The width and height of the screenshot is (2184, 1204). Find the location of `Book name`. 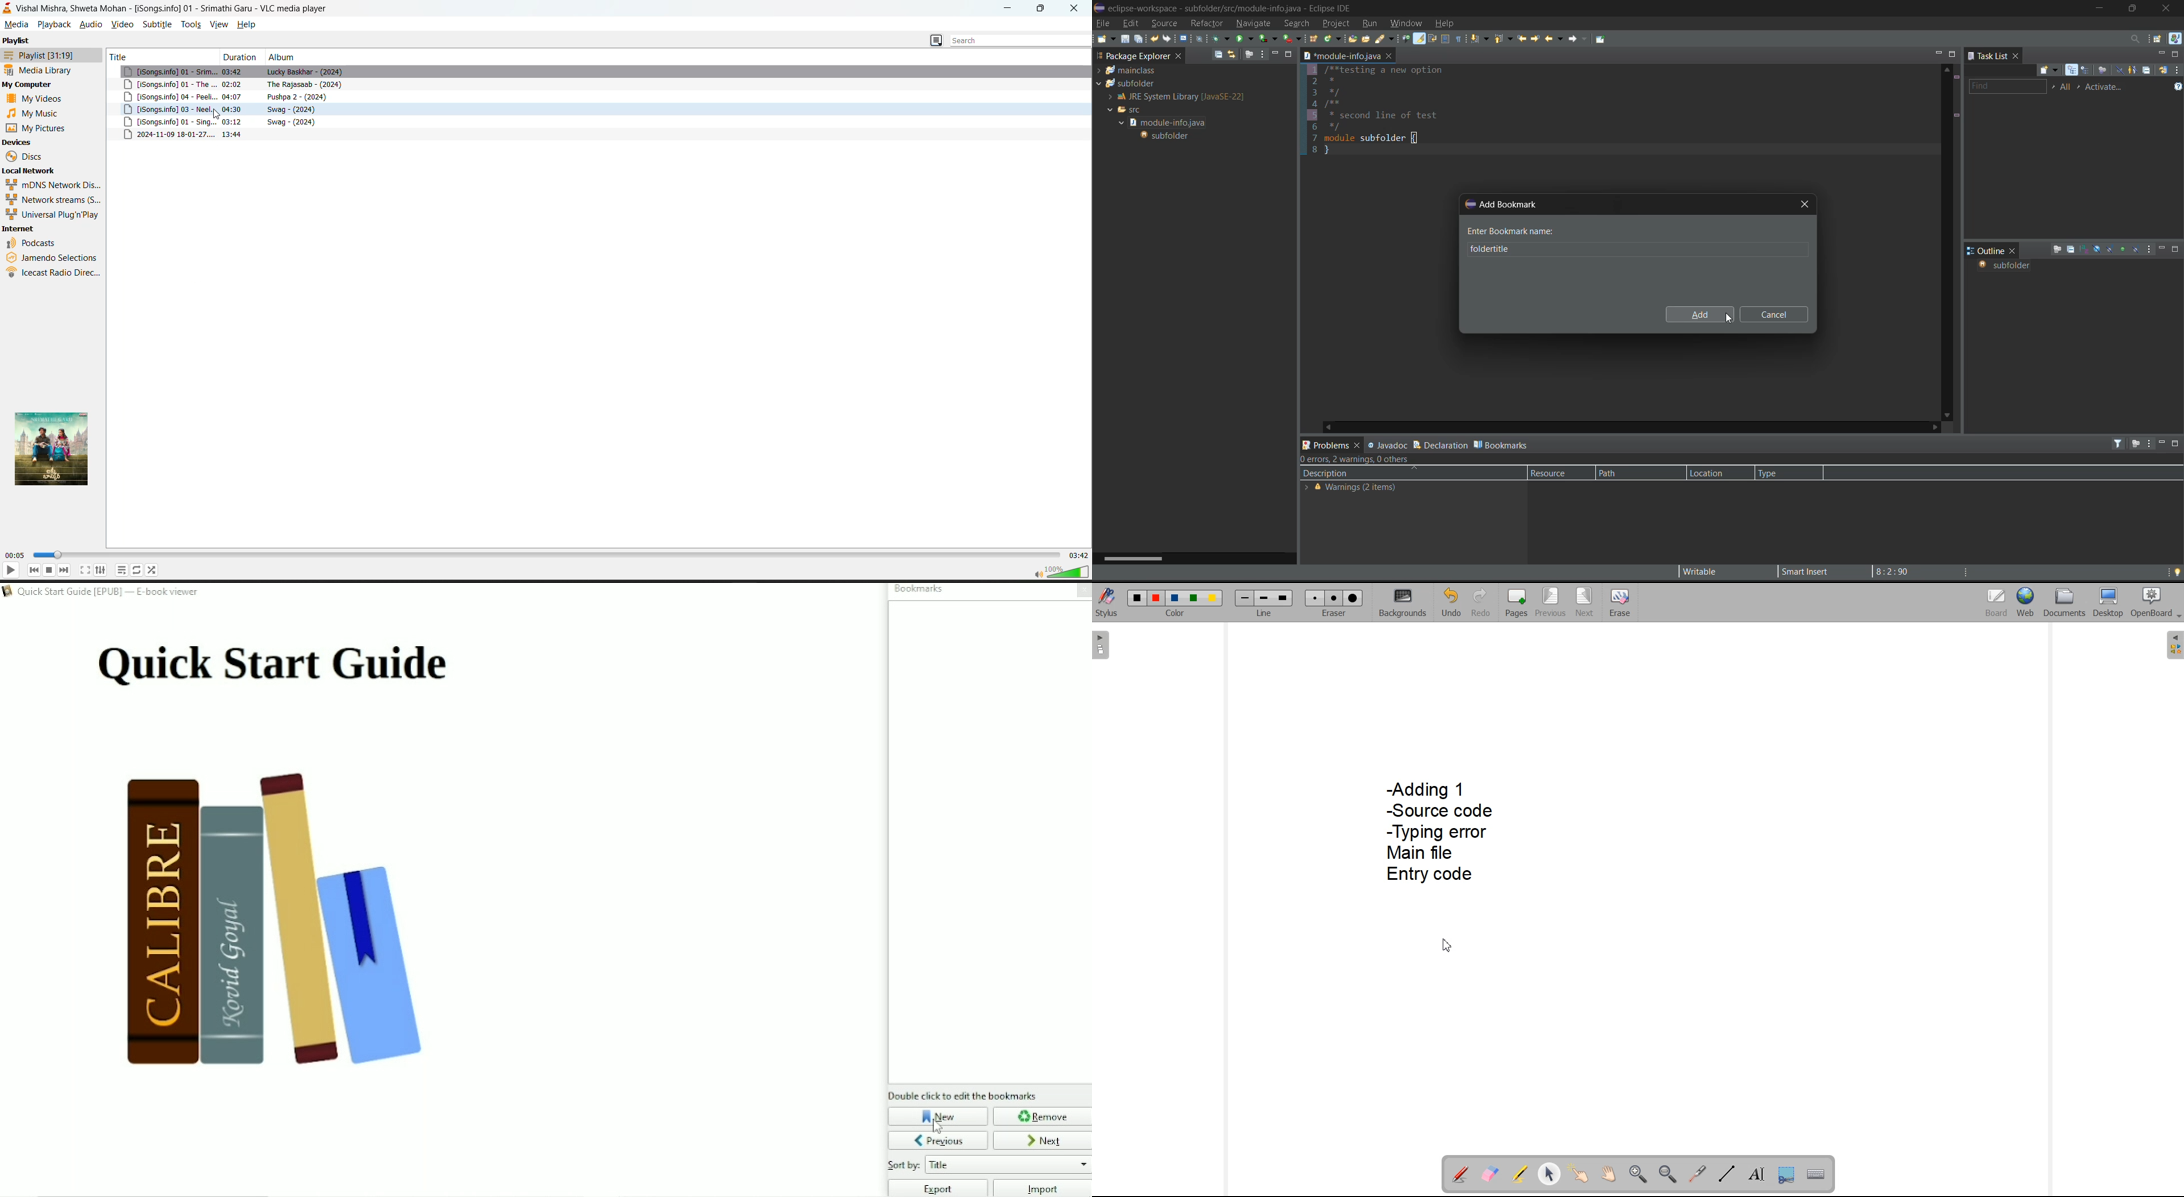

Book name is located at coordinates (111, 593).